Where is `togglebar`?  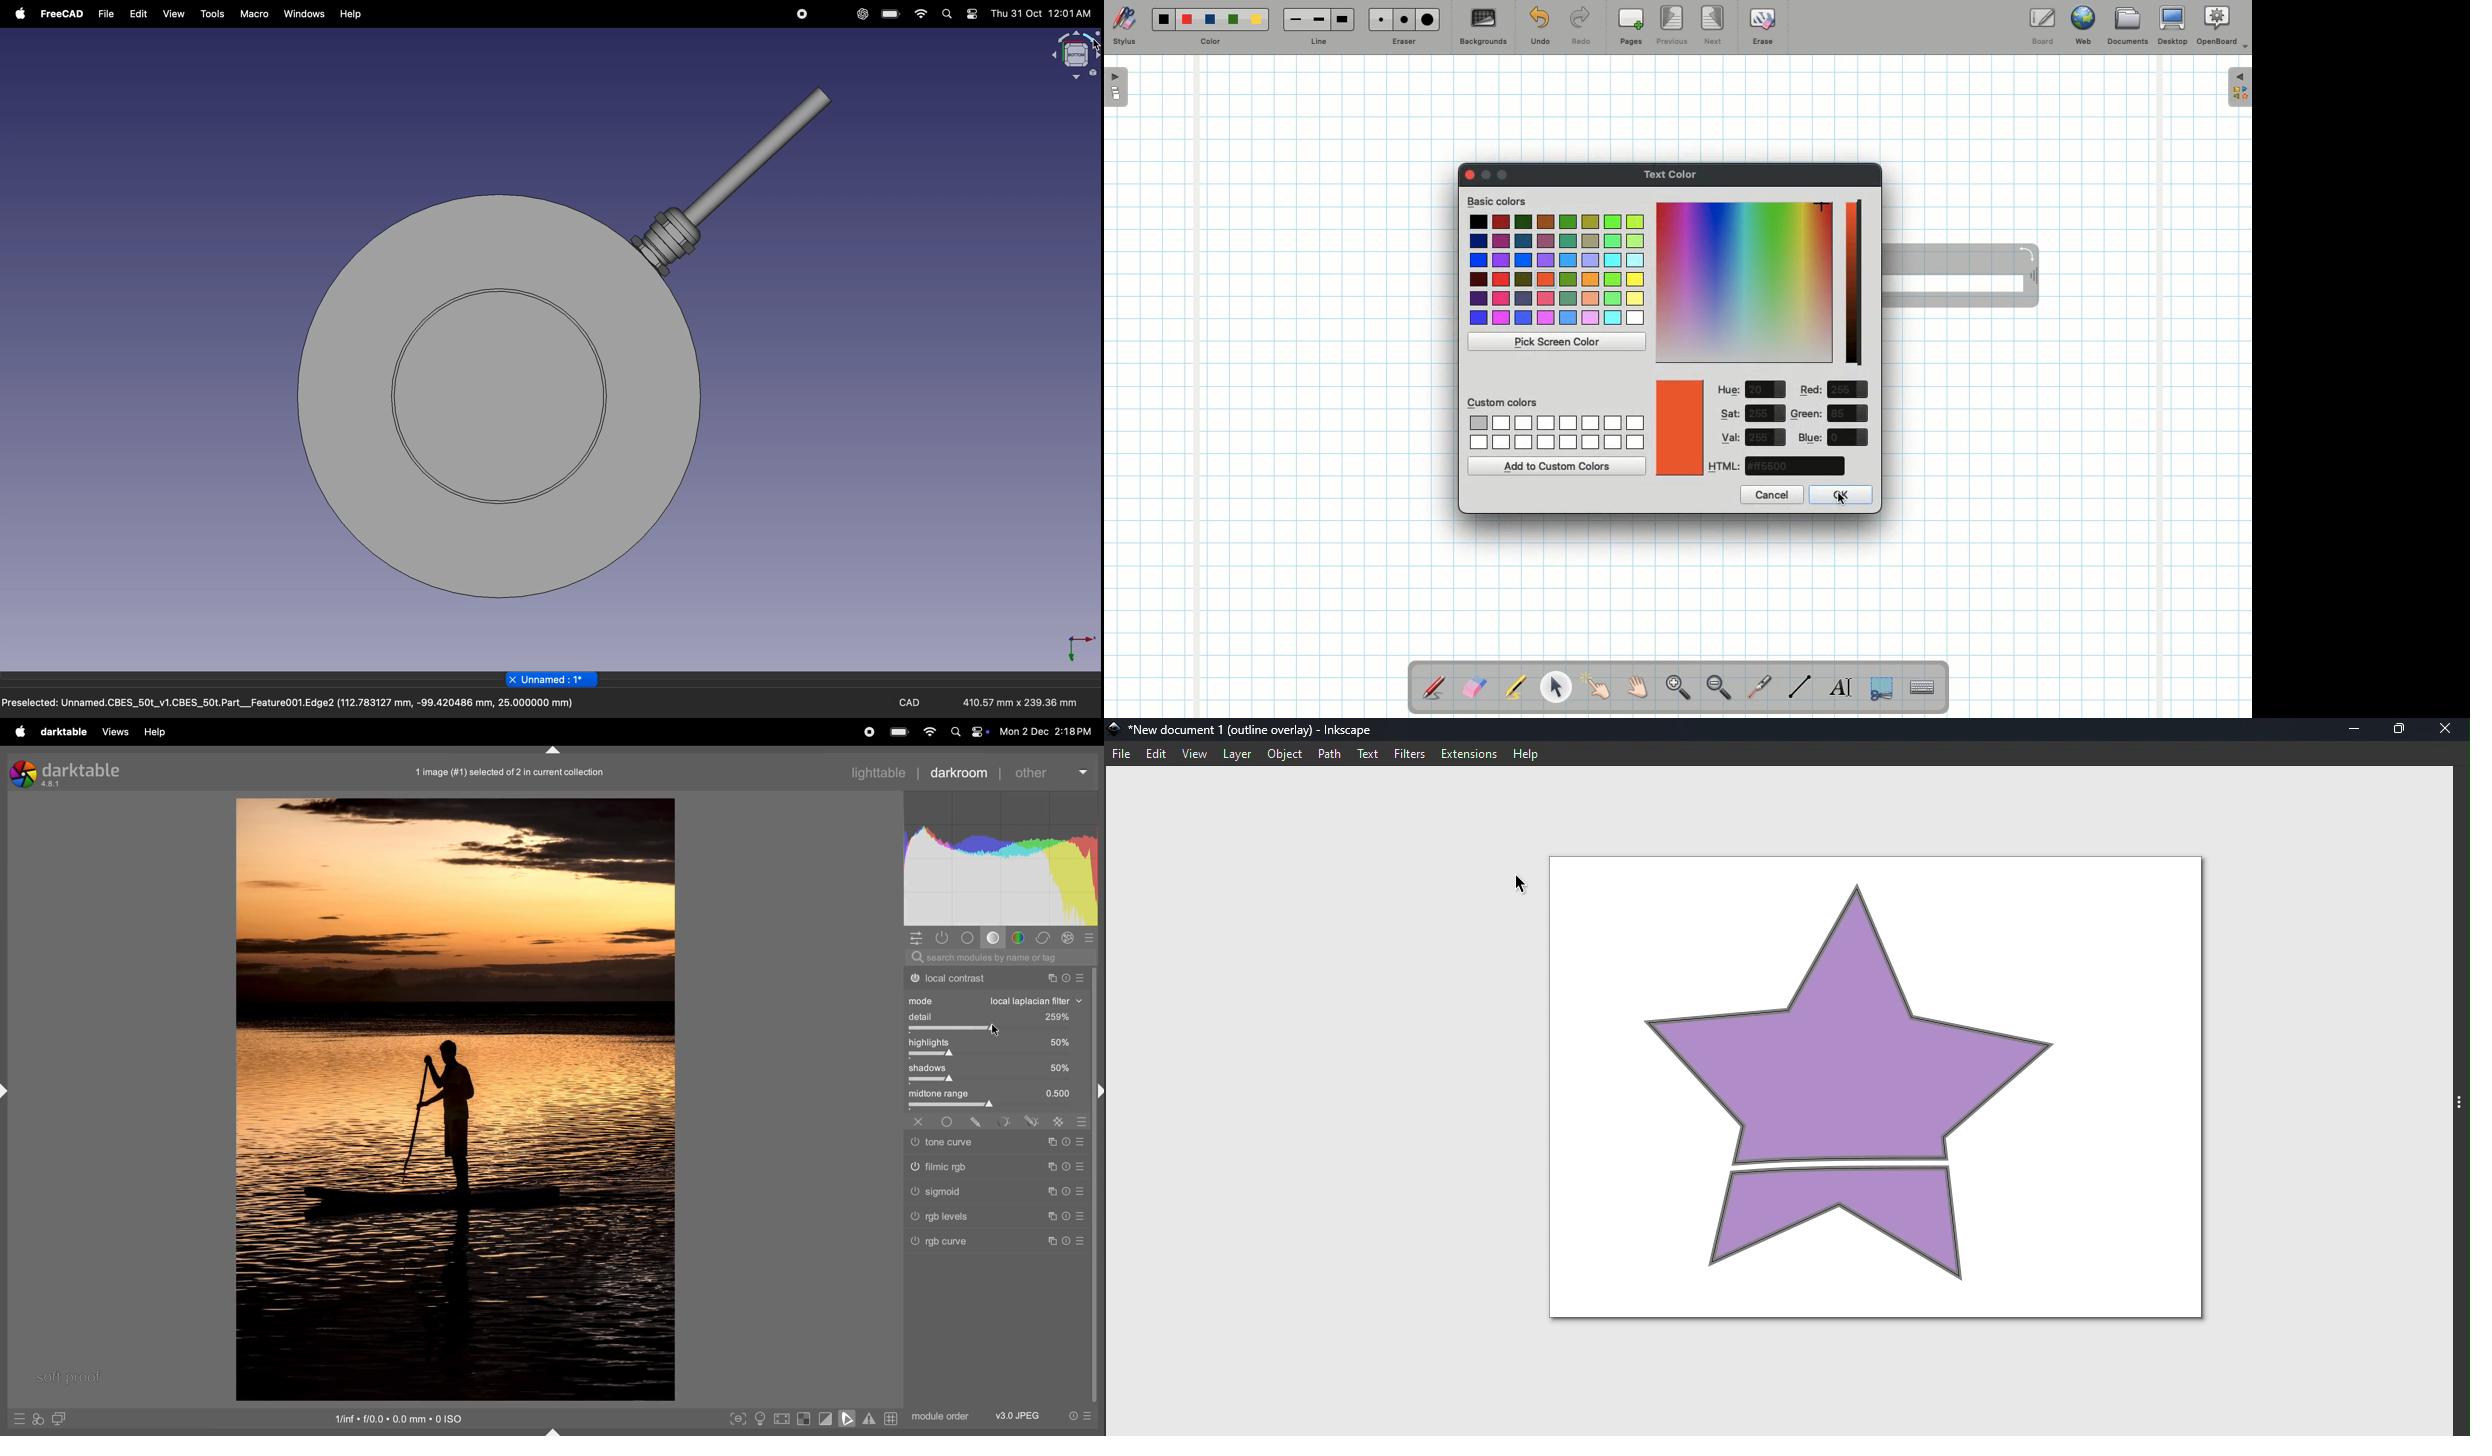 togglebar is located at coordinates (997, 1029).